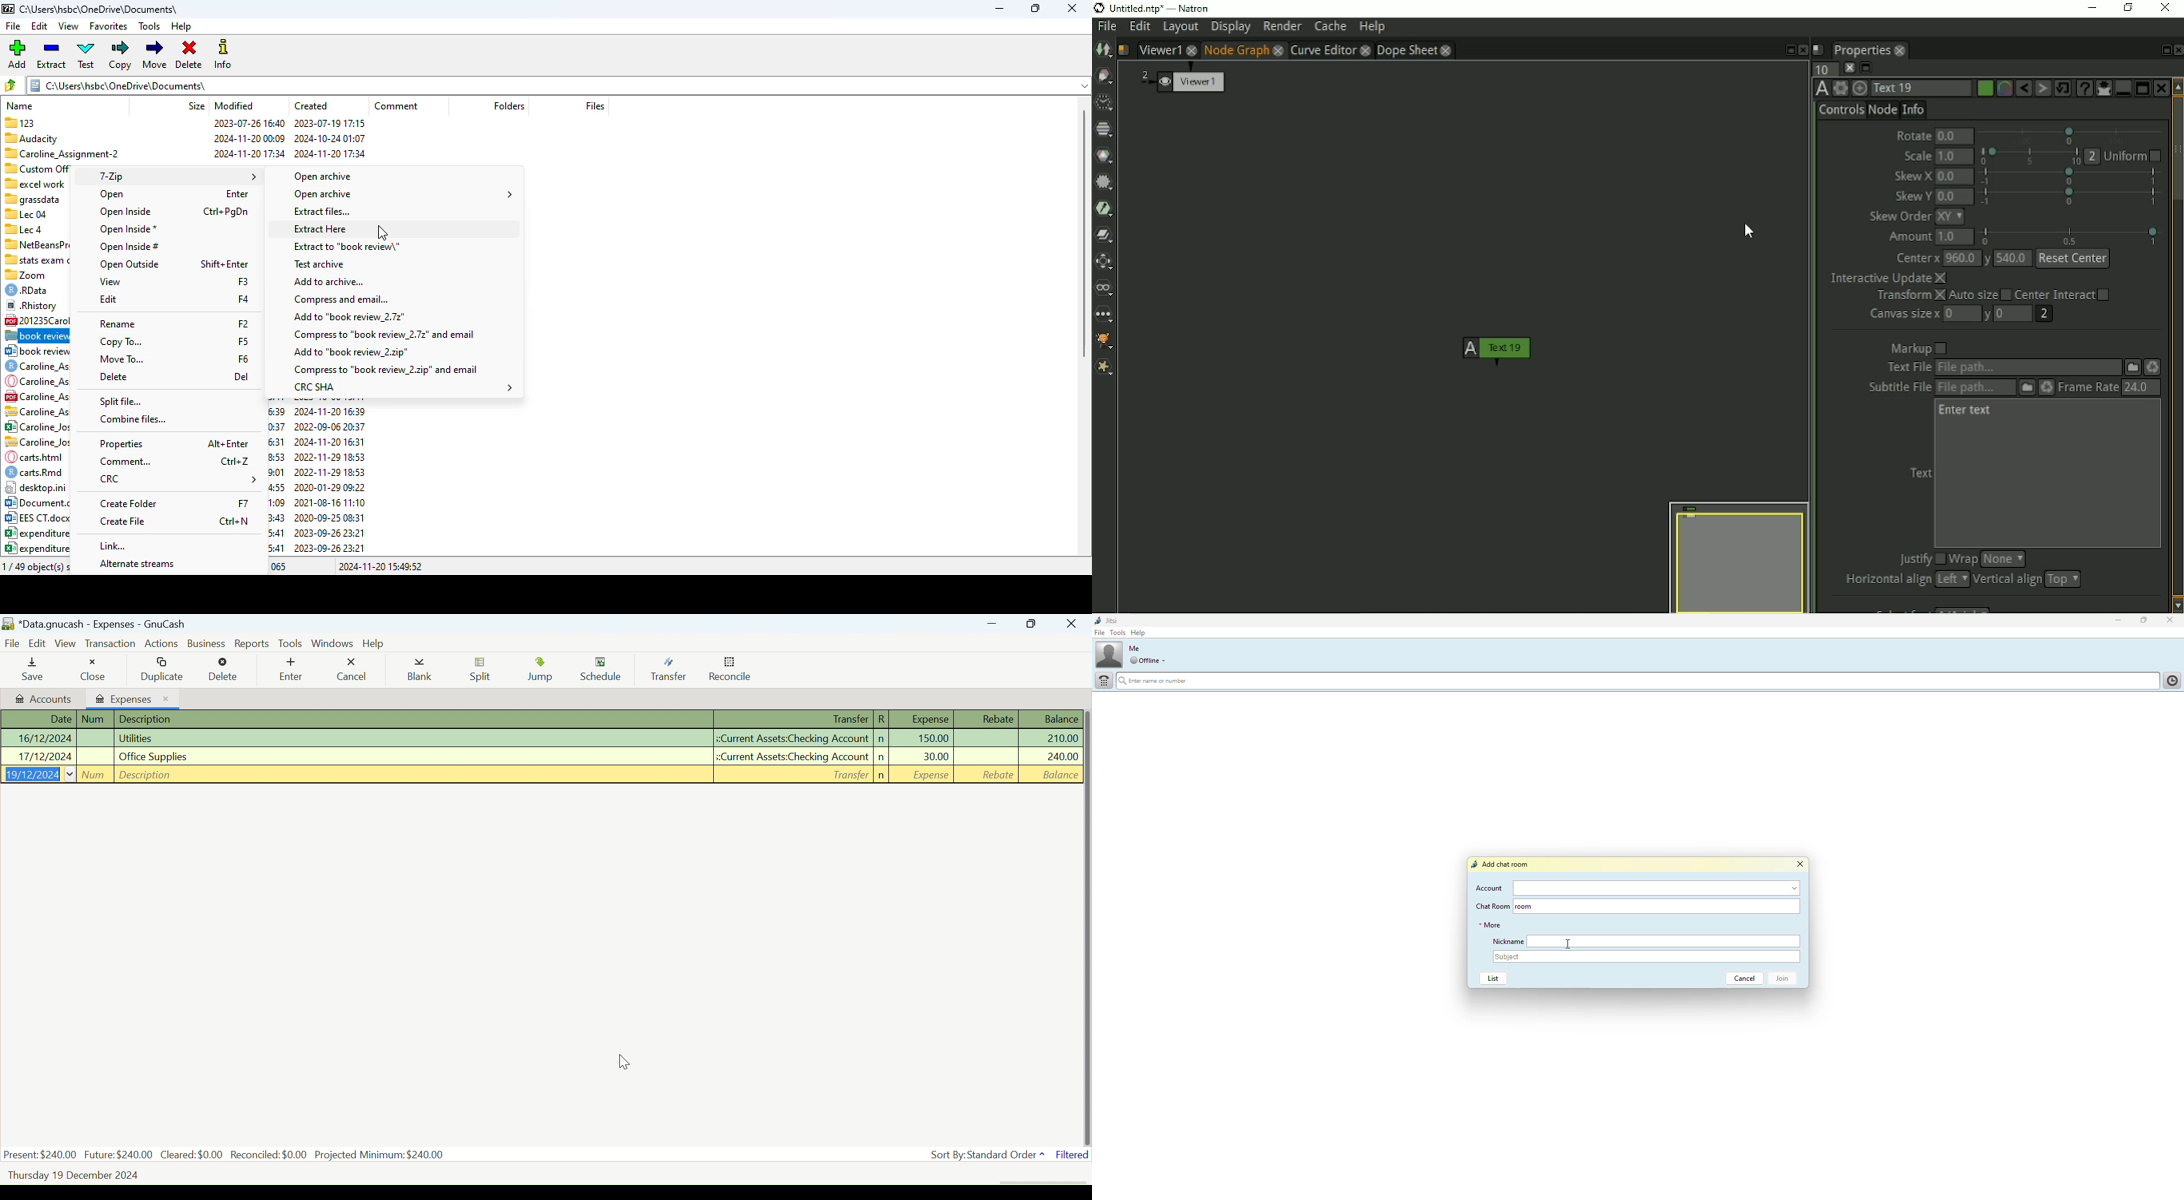  What do you see at coordinates (36, 337) in the screenshot?
I see `.7z file` at bounding box center [36, 337].